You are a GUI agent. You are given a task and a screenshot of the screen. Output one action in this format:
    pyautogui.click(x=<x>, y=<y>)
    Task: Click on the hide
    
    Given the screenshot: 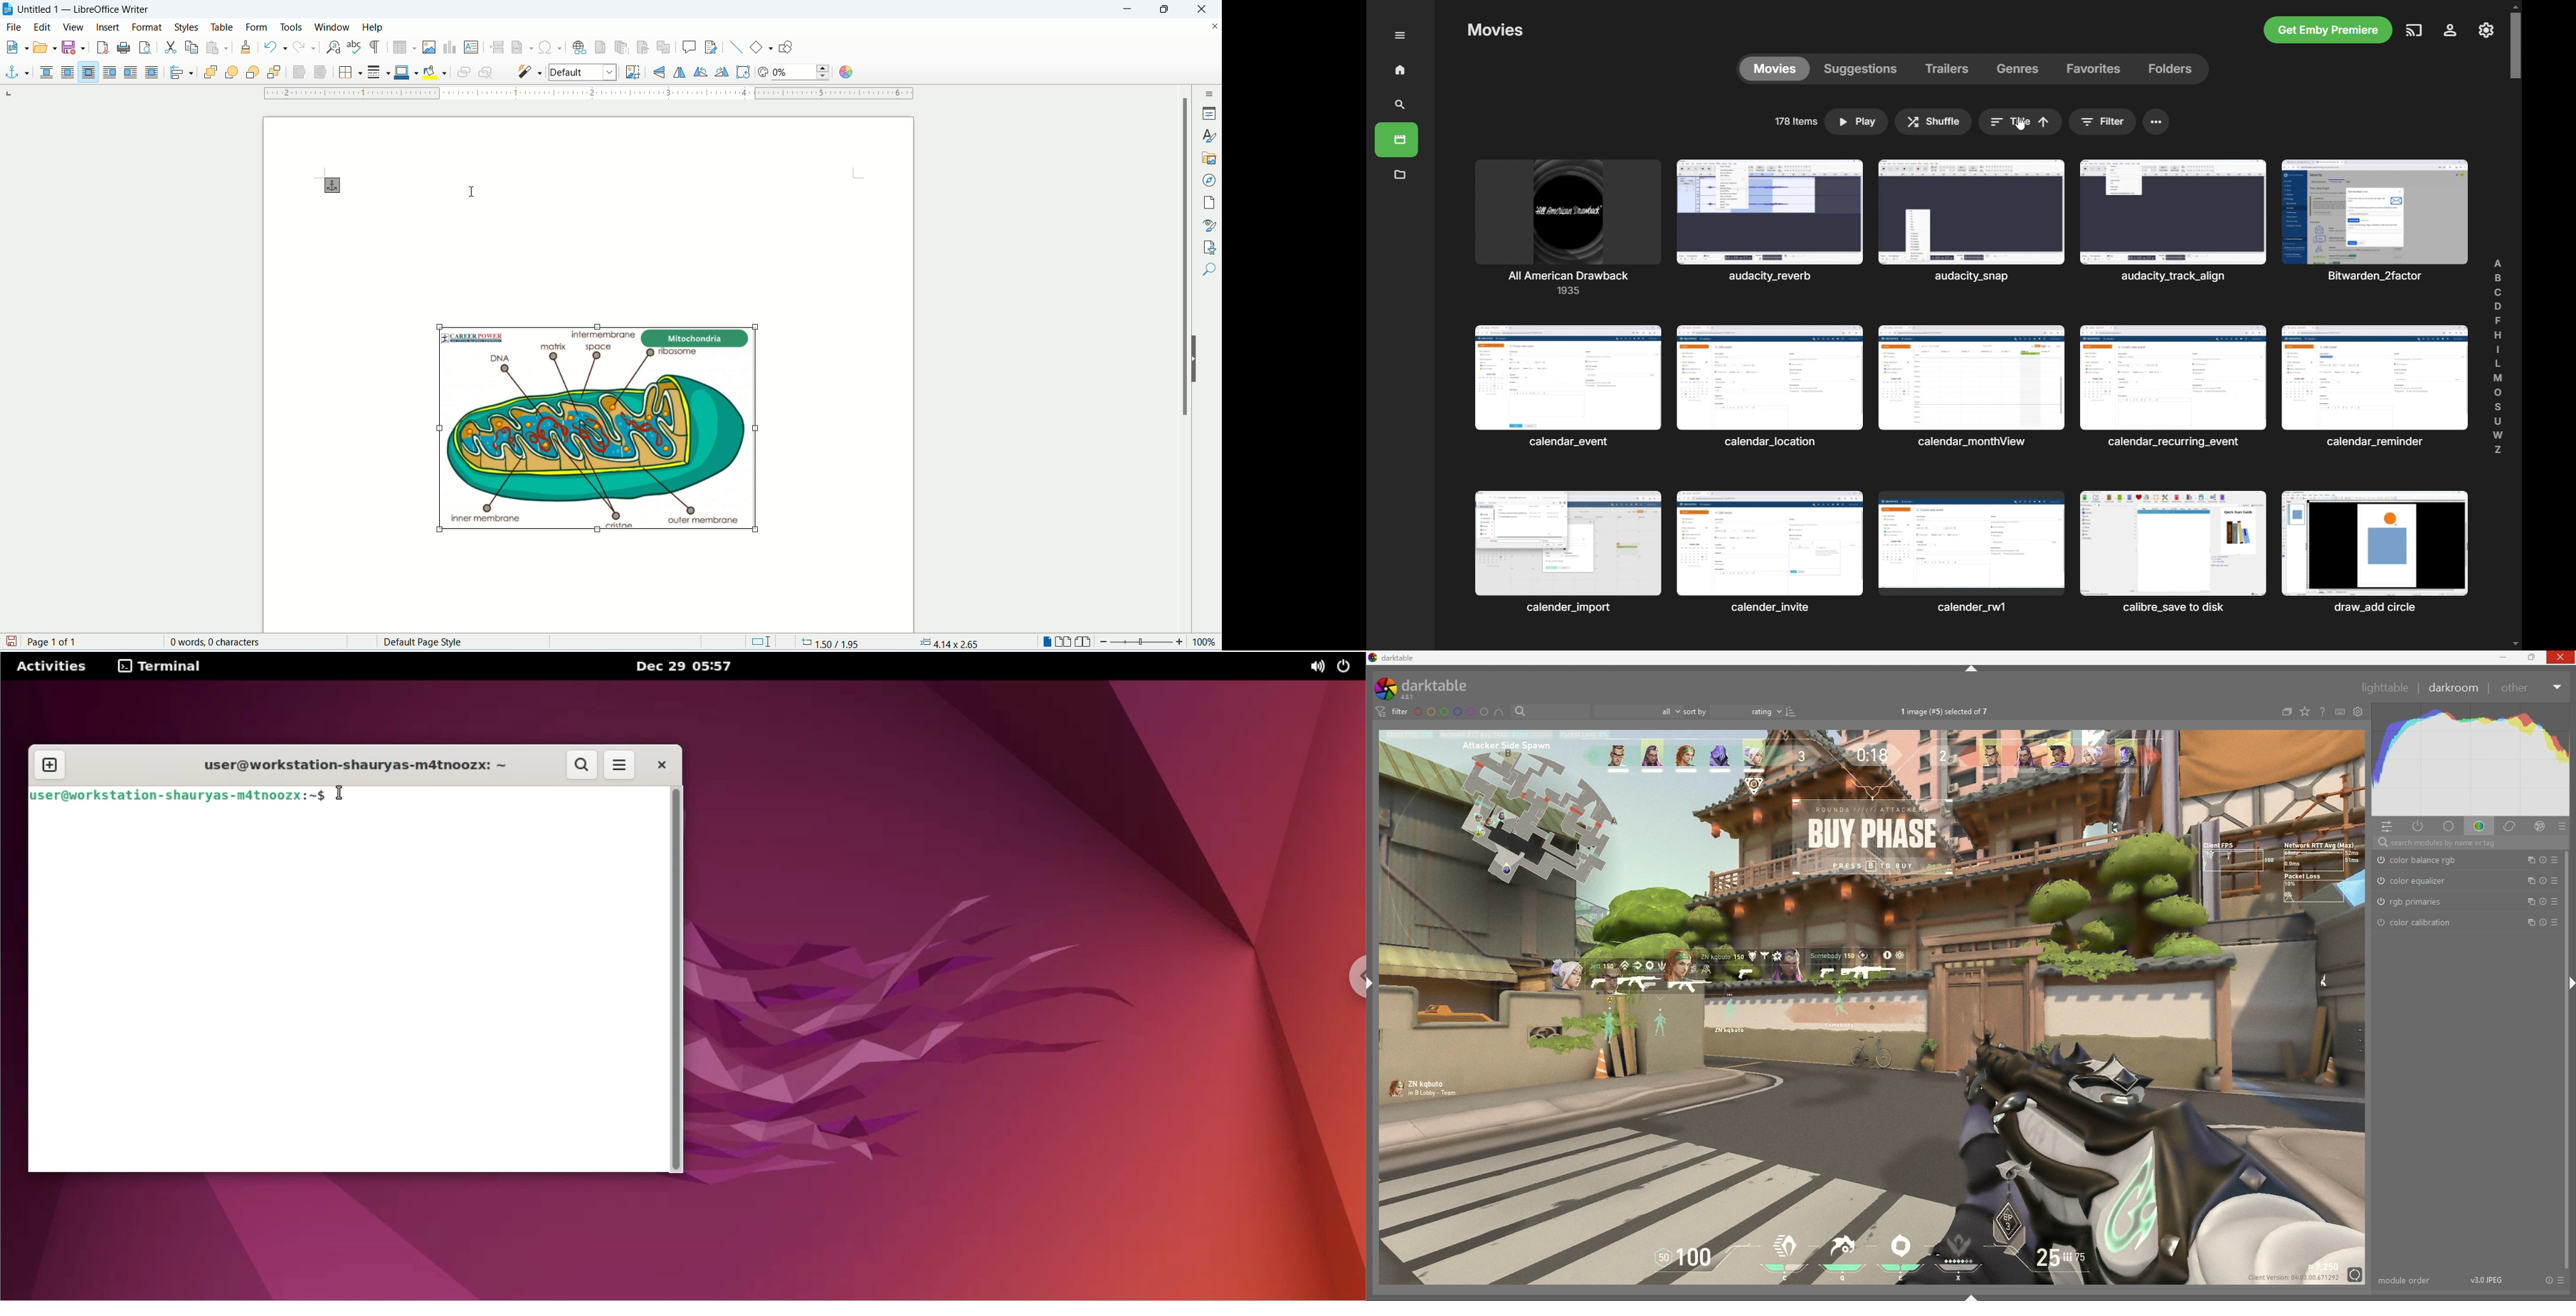 What is the action you would take?
    pyautogui.click(x=1196, y=358)
    